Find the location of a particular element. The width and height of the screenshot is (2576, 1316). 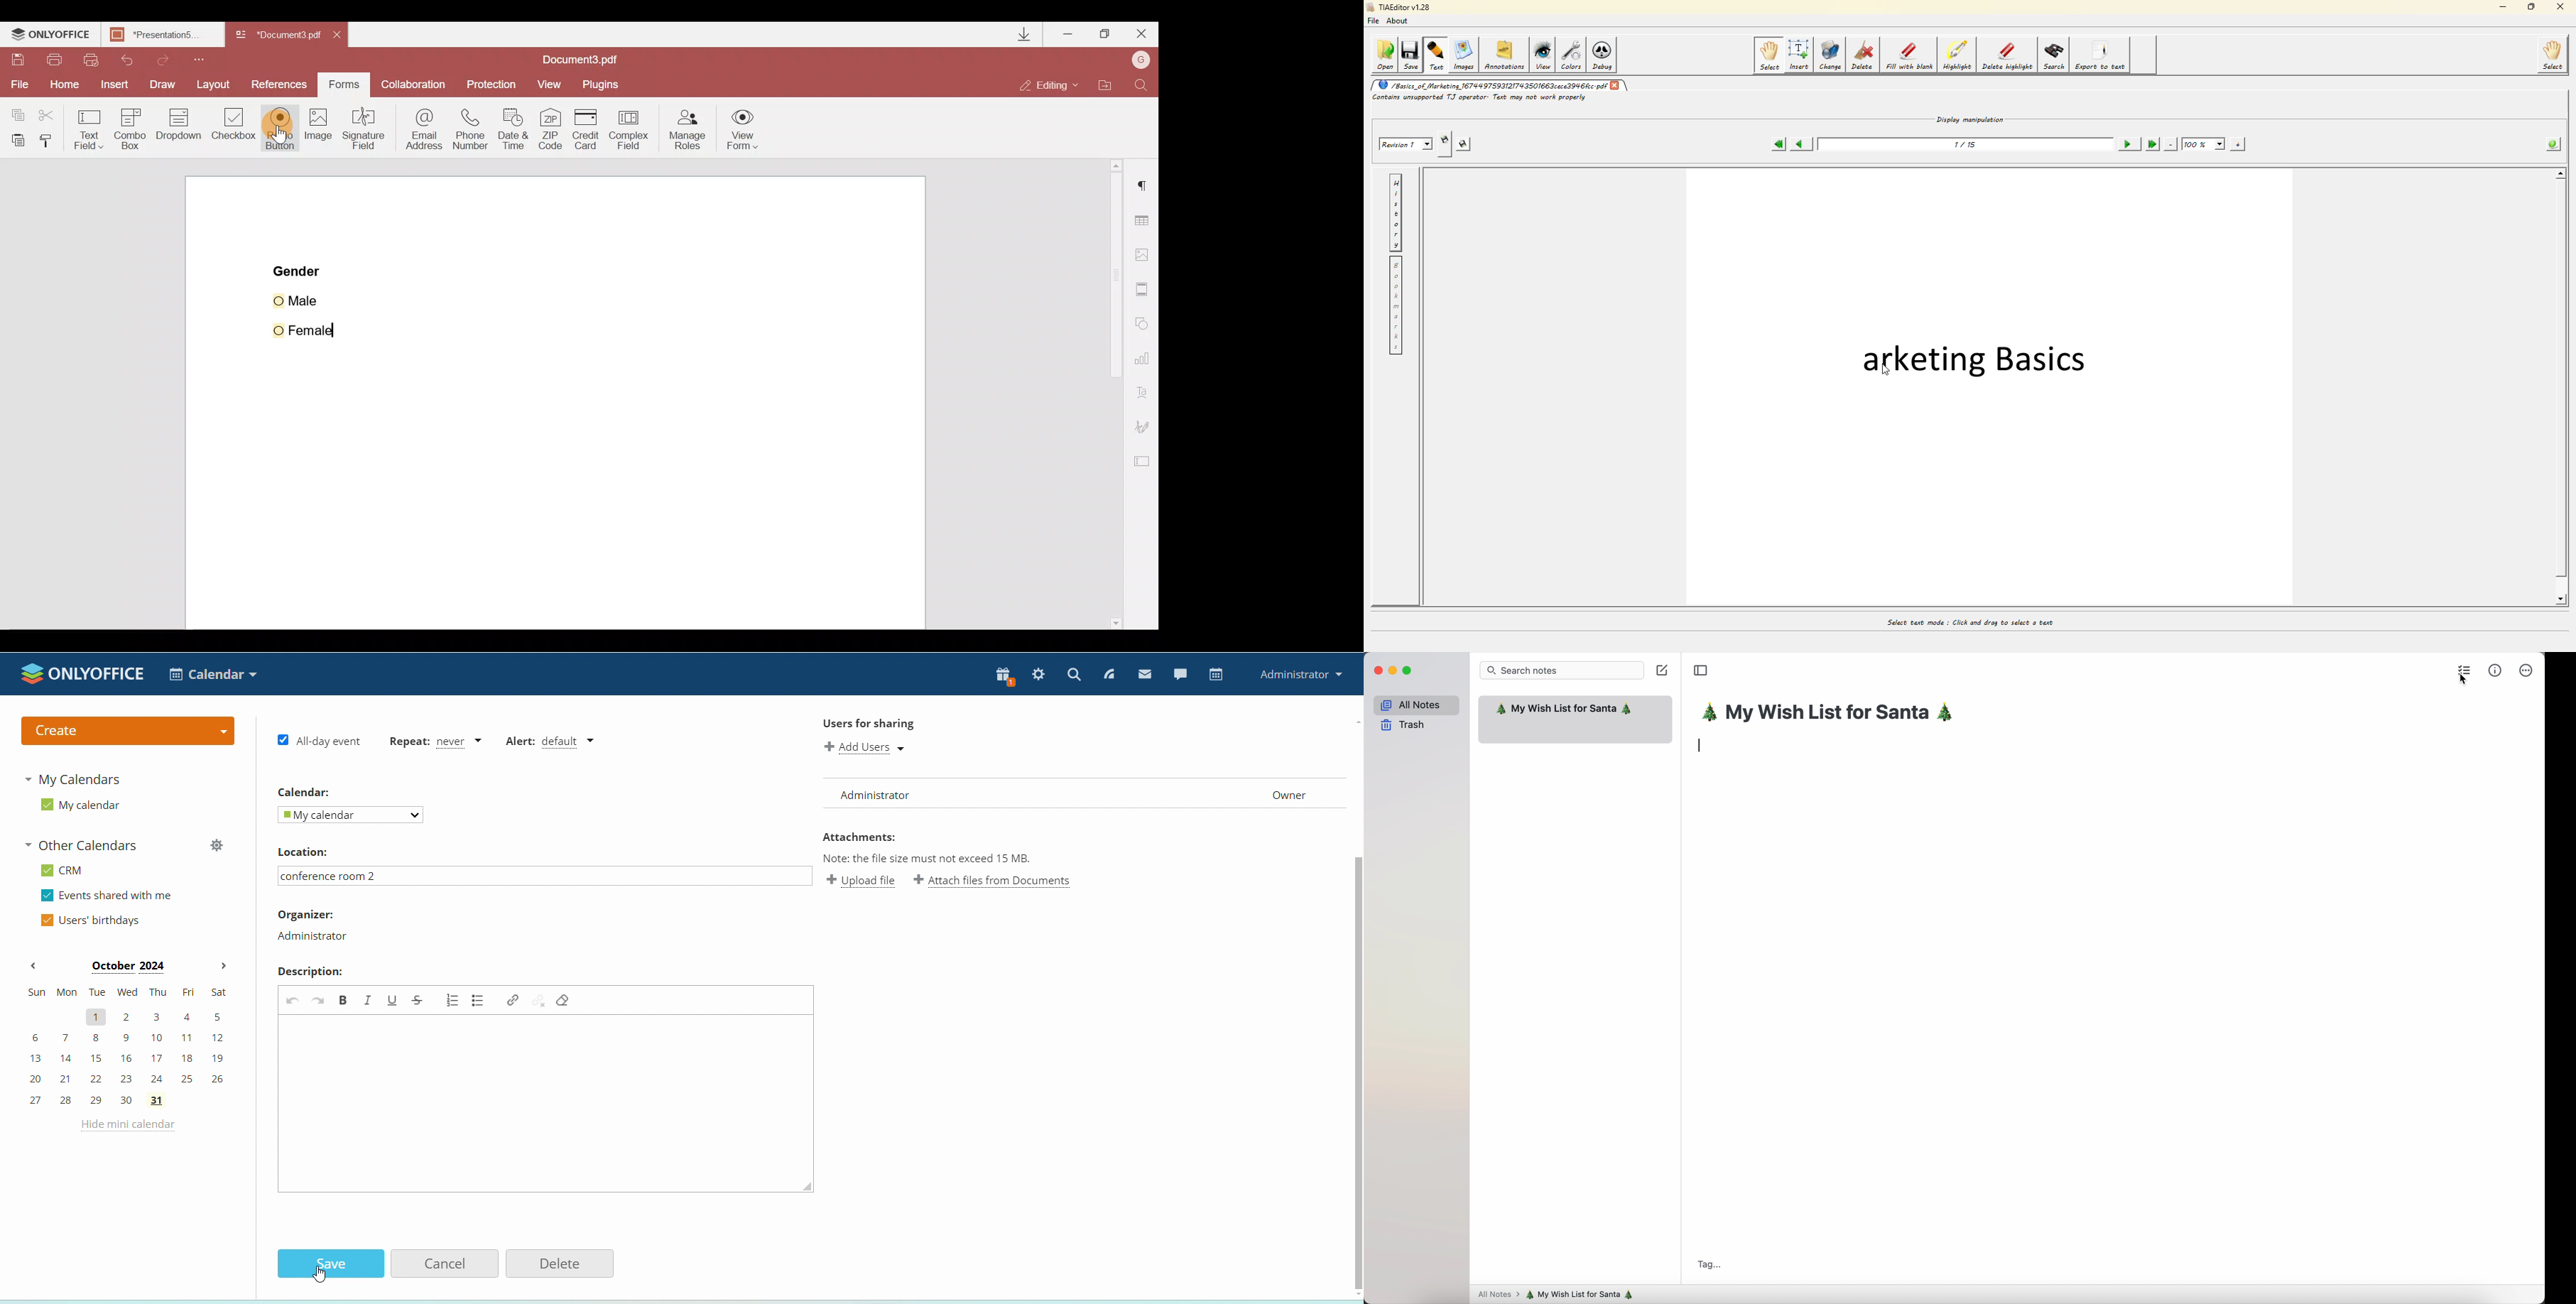

Customize quick access toolbar is located at coordinates (206, 58).